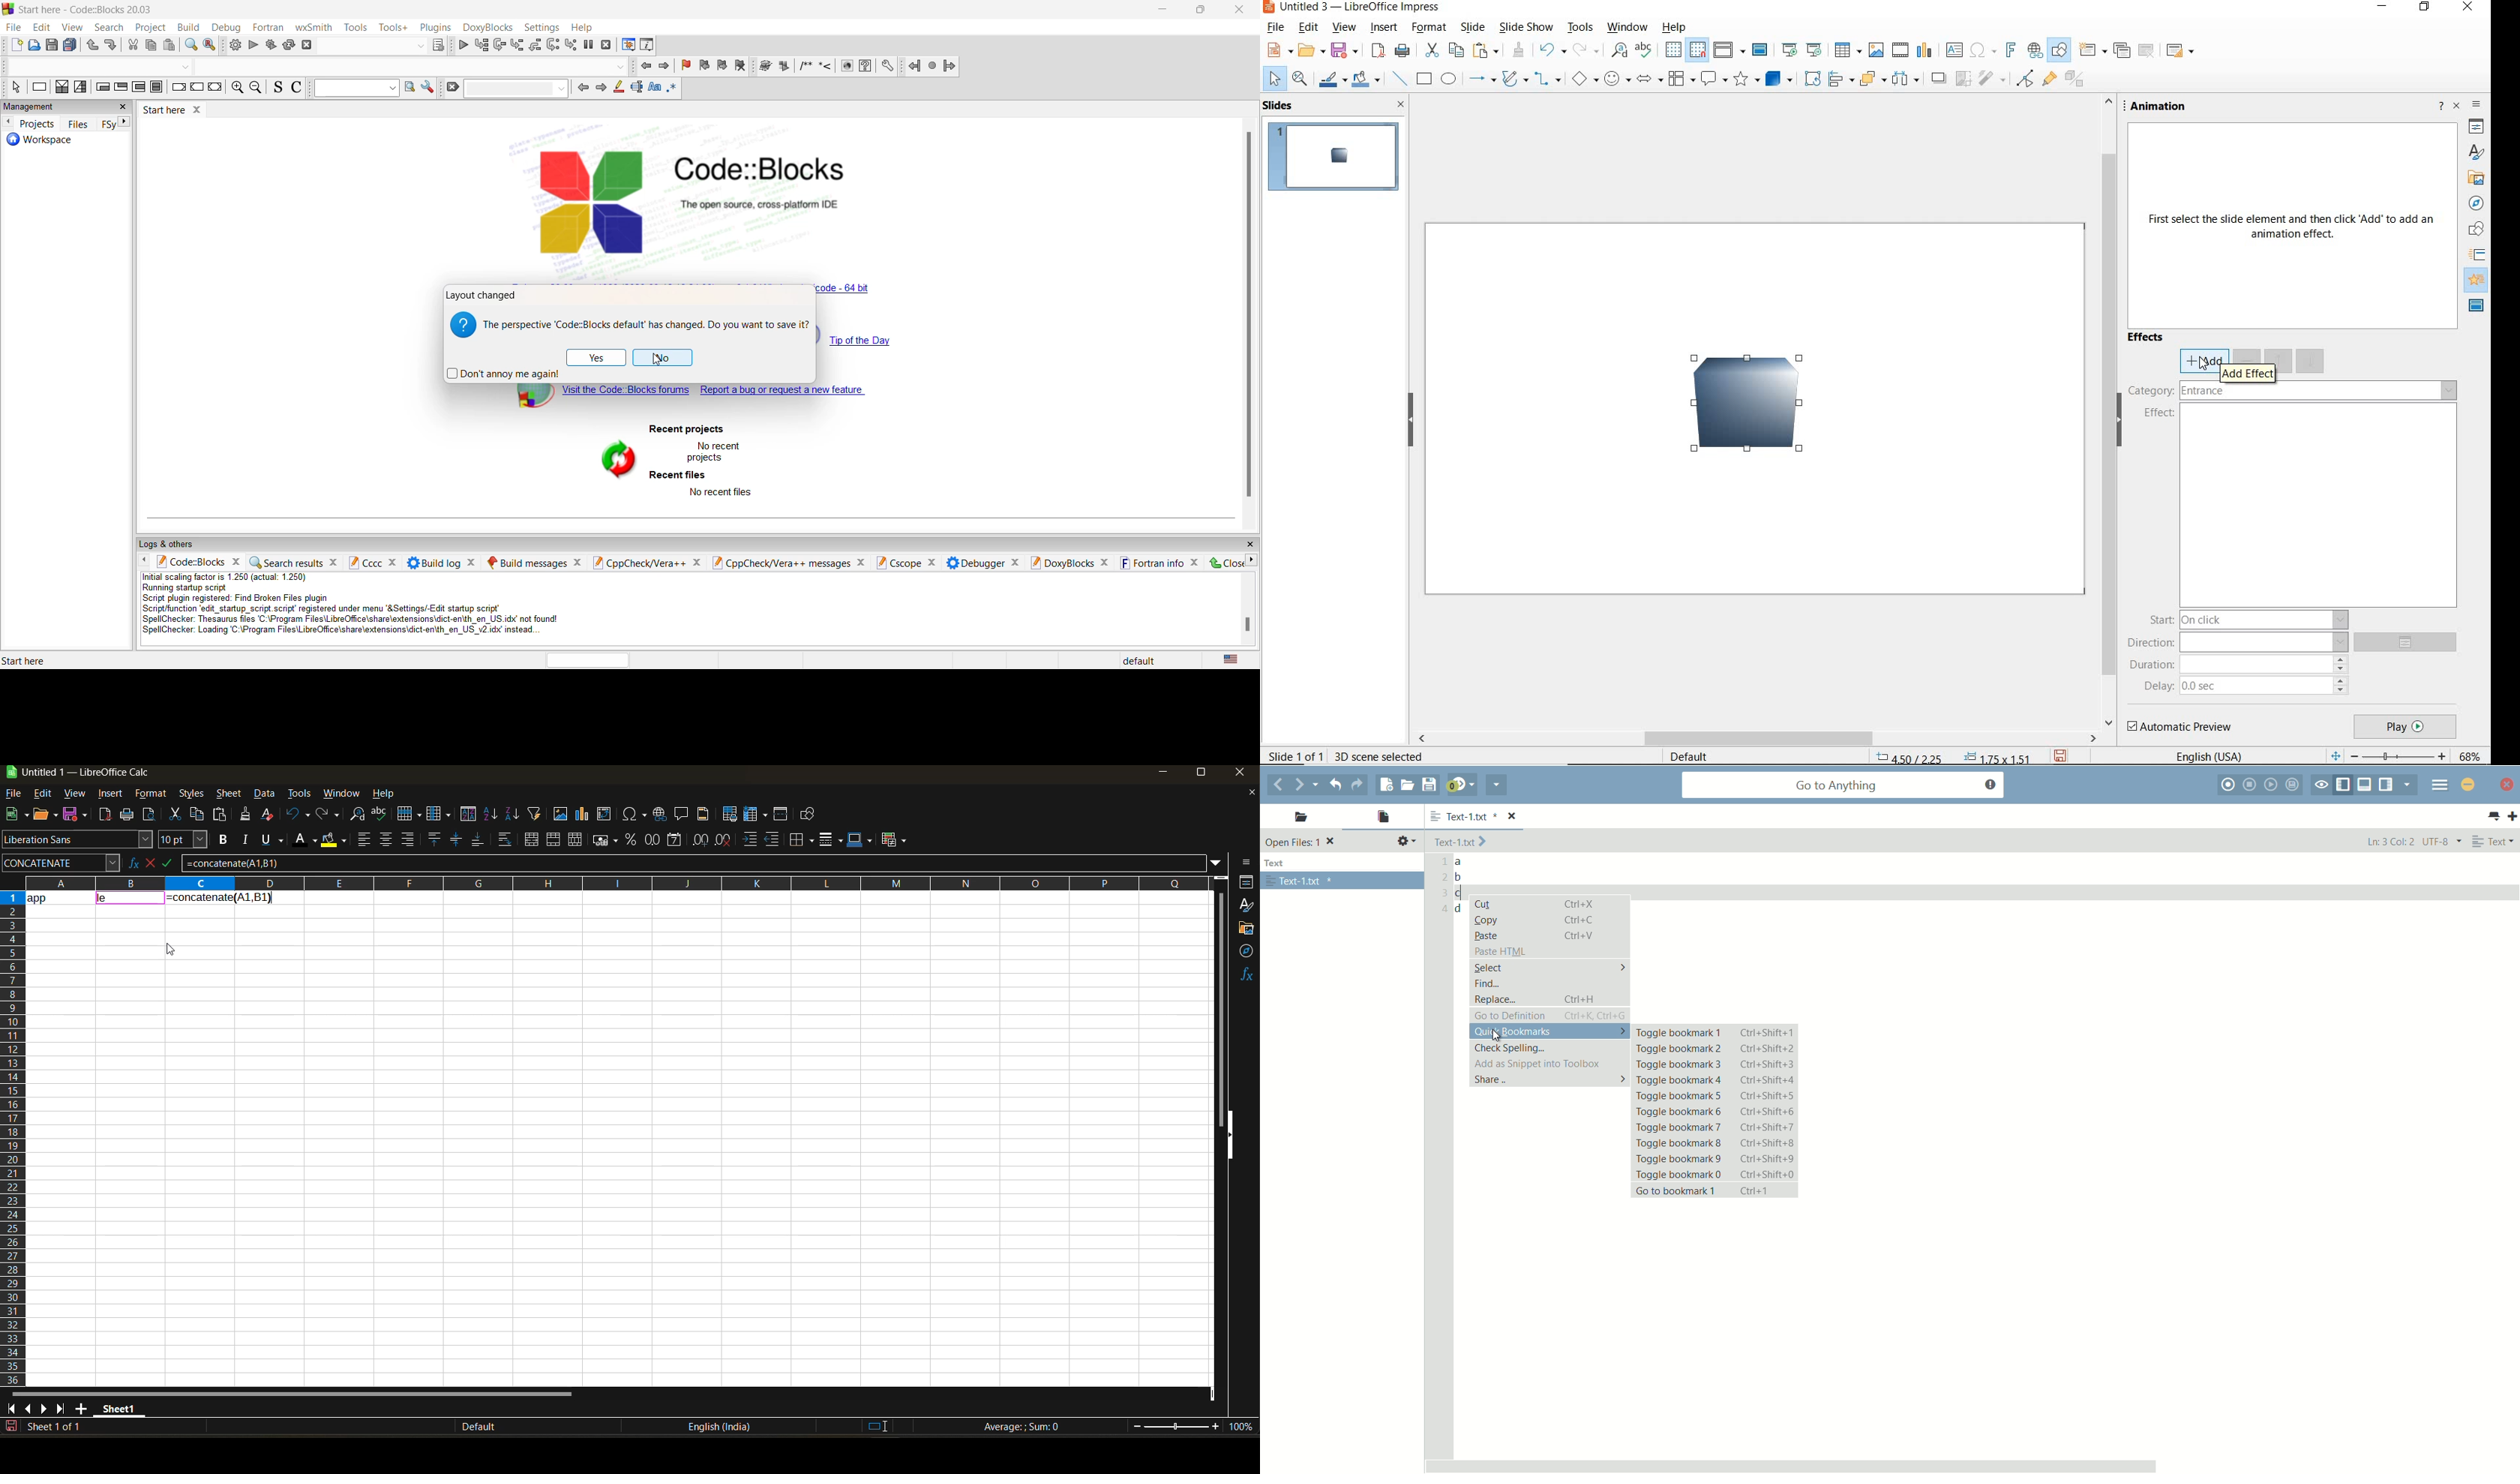  What do you see at coordinates (432, 839) in the screenshot?
I see `align top` at bounding box center [432, 839].